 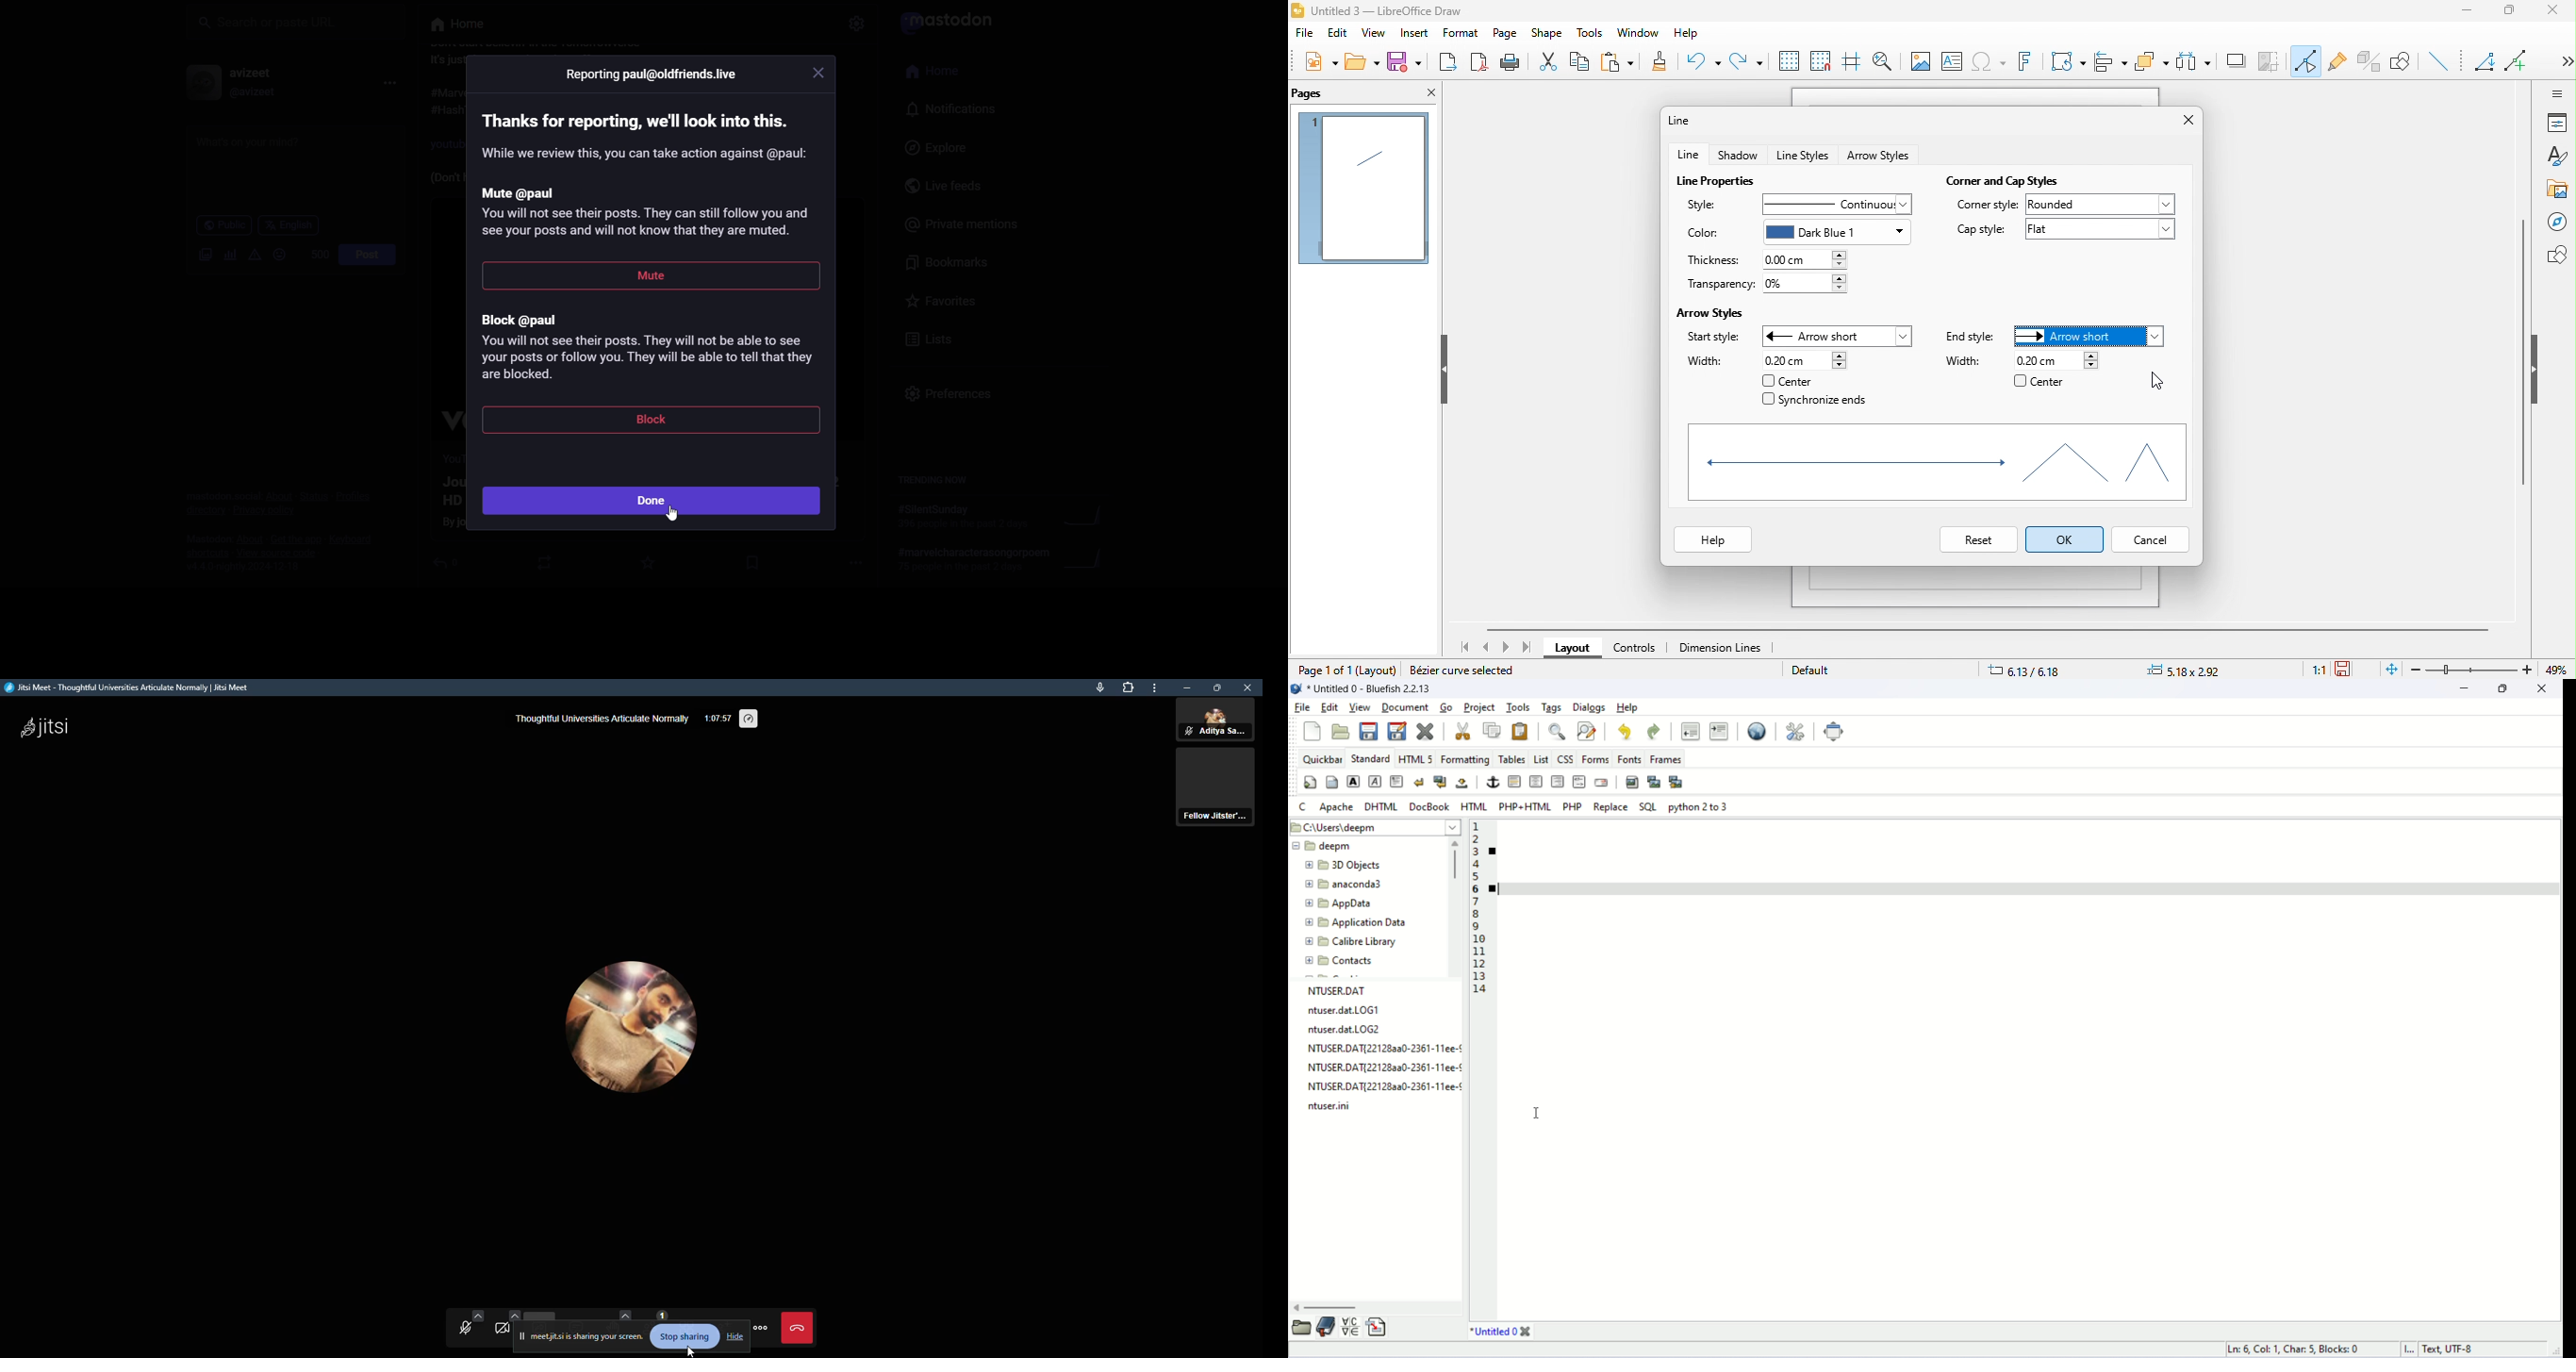 I want to click on last page, so click(x=1526, y=647).